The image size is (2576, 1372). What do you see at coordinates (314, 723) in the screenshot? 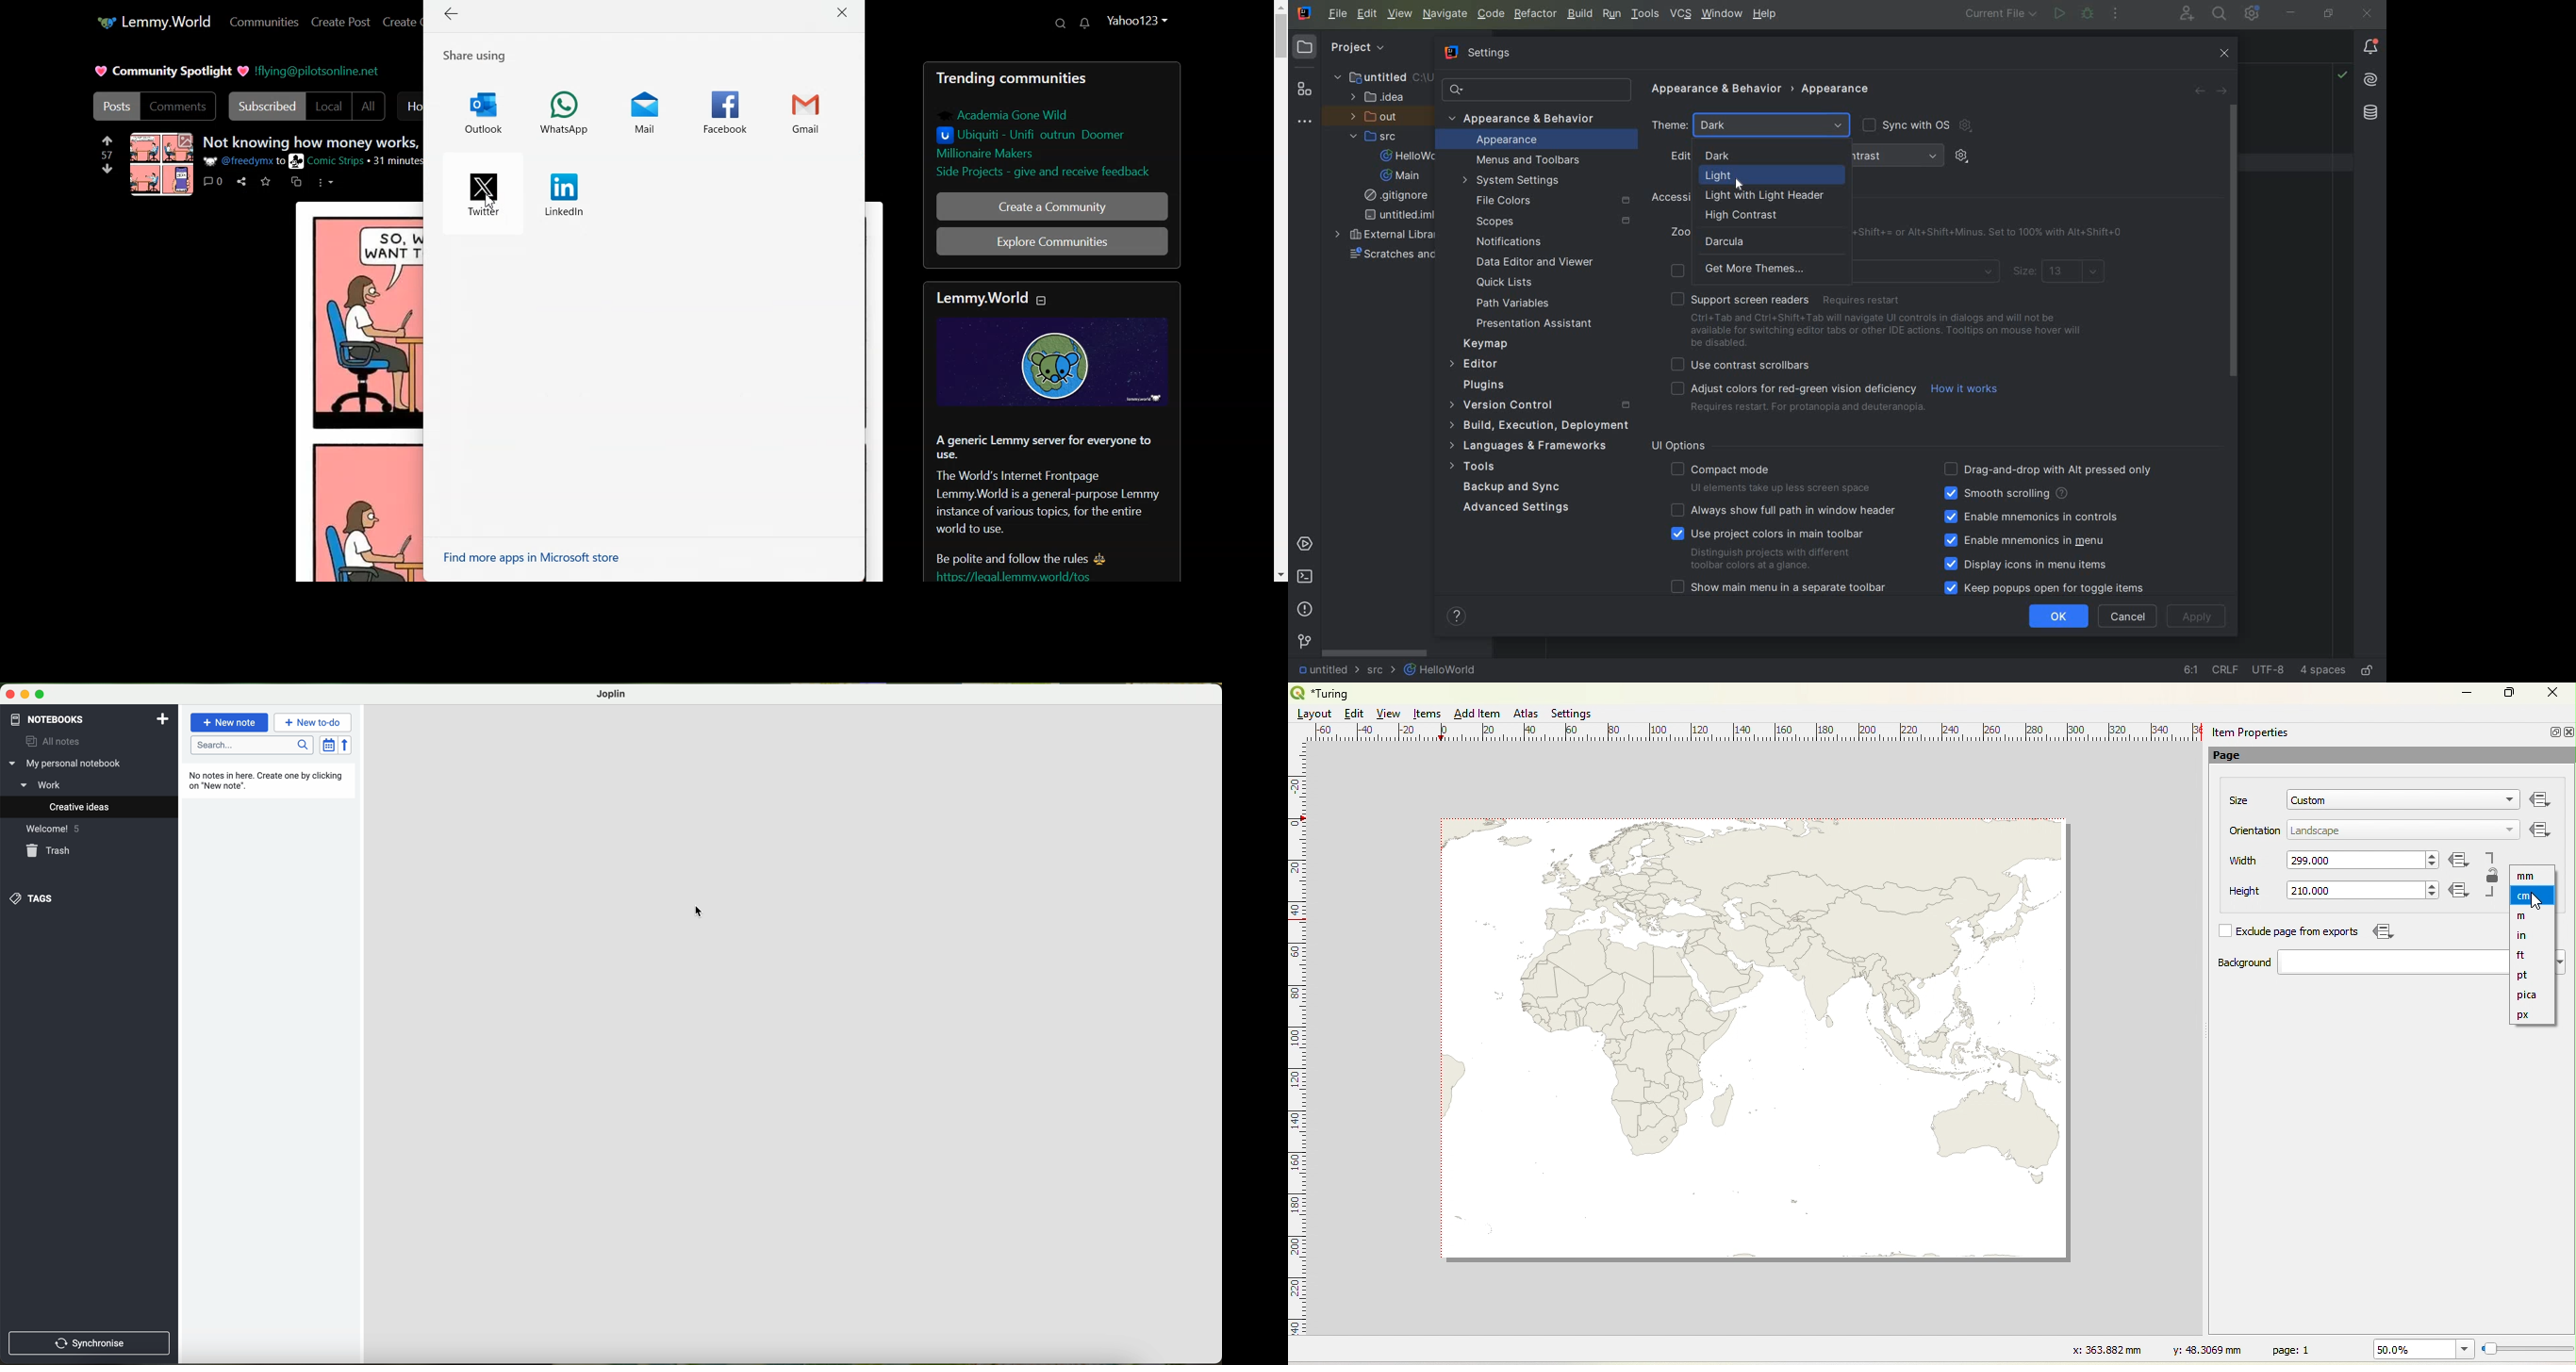
I see `new to-do button` at bounding box center [314, 723].